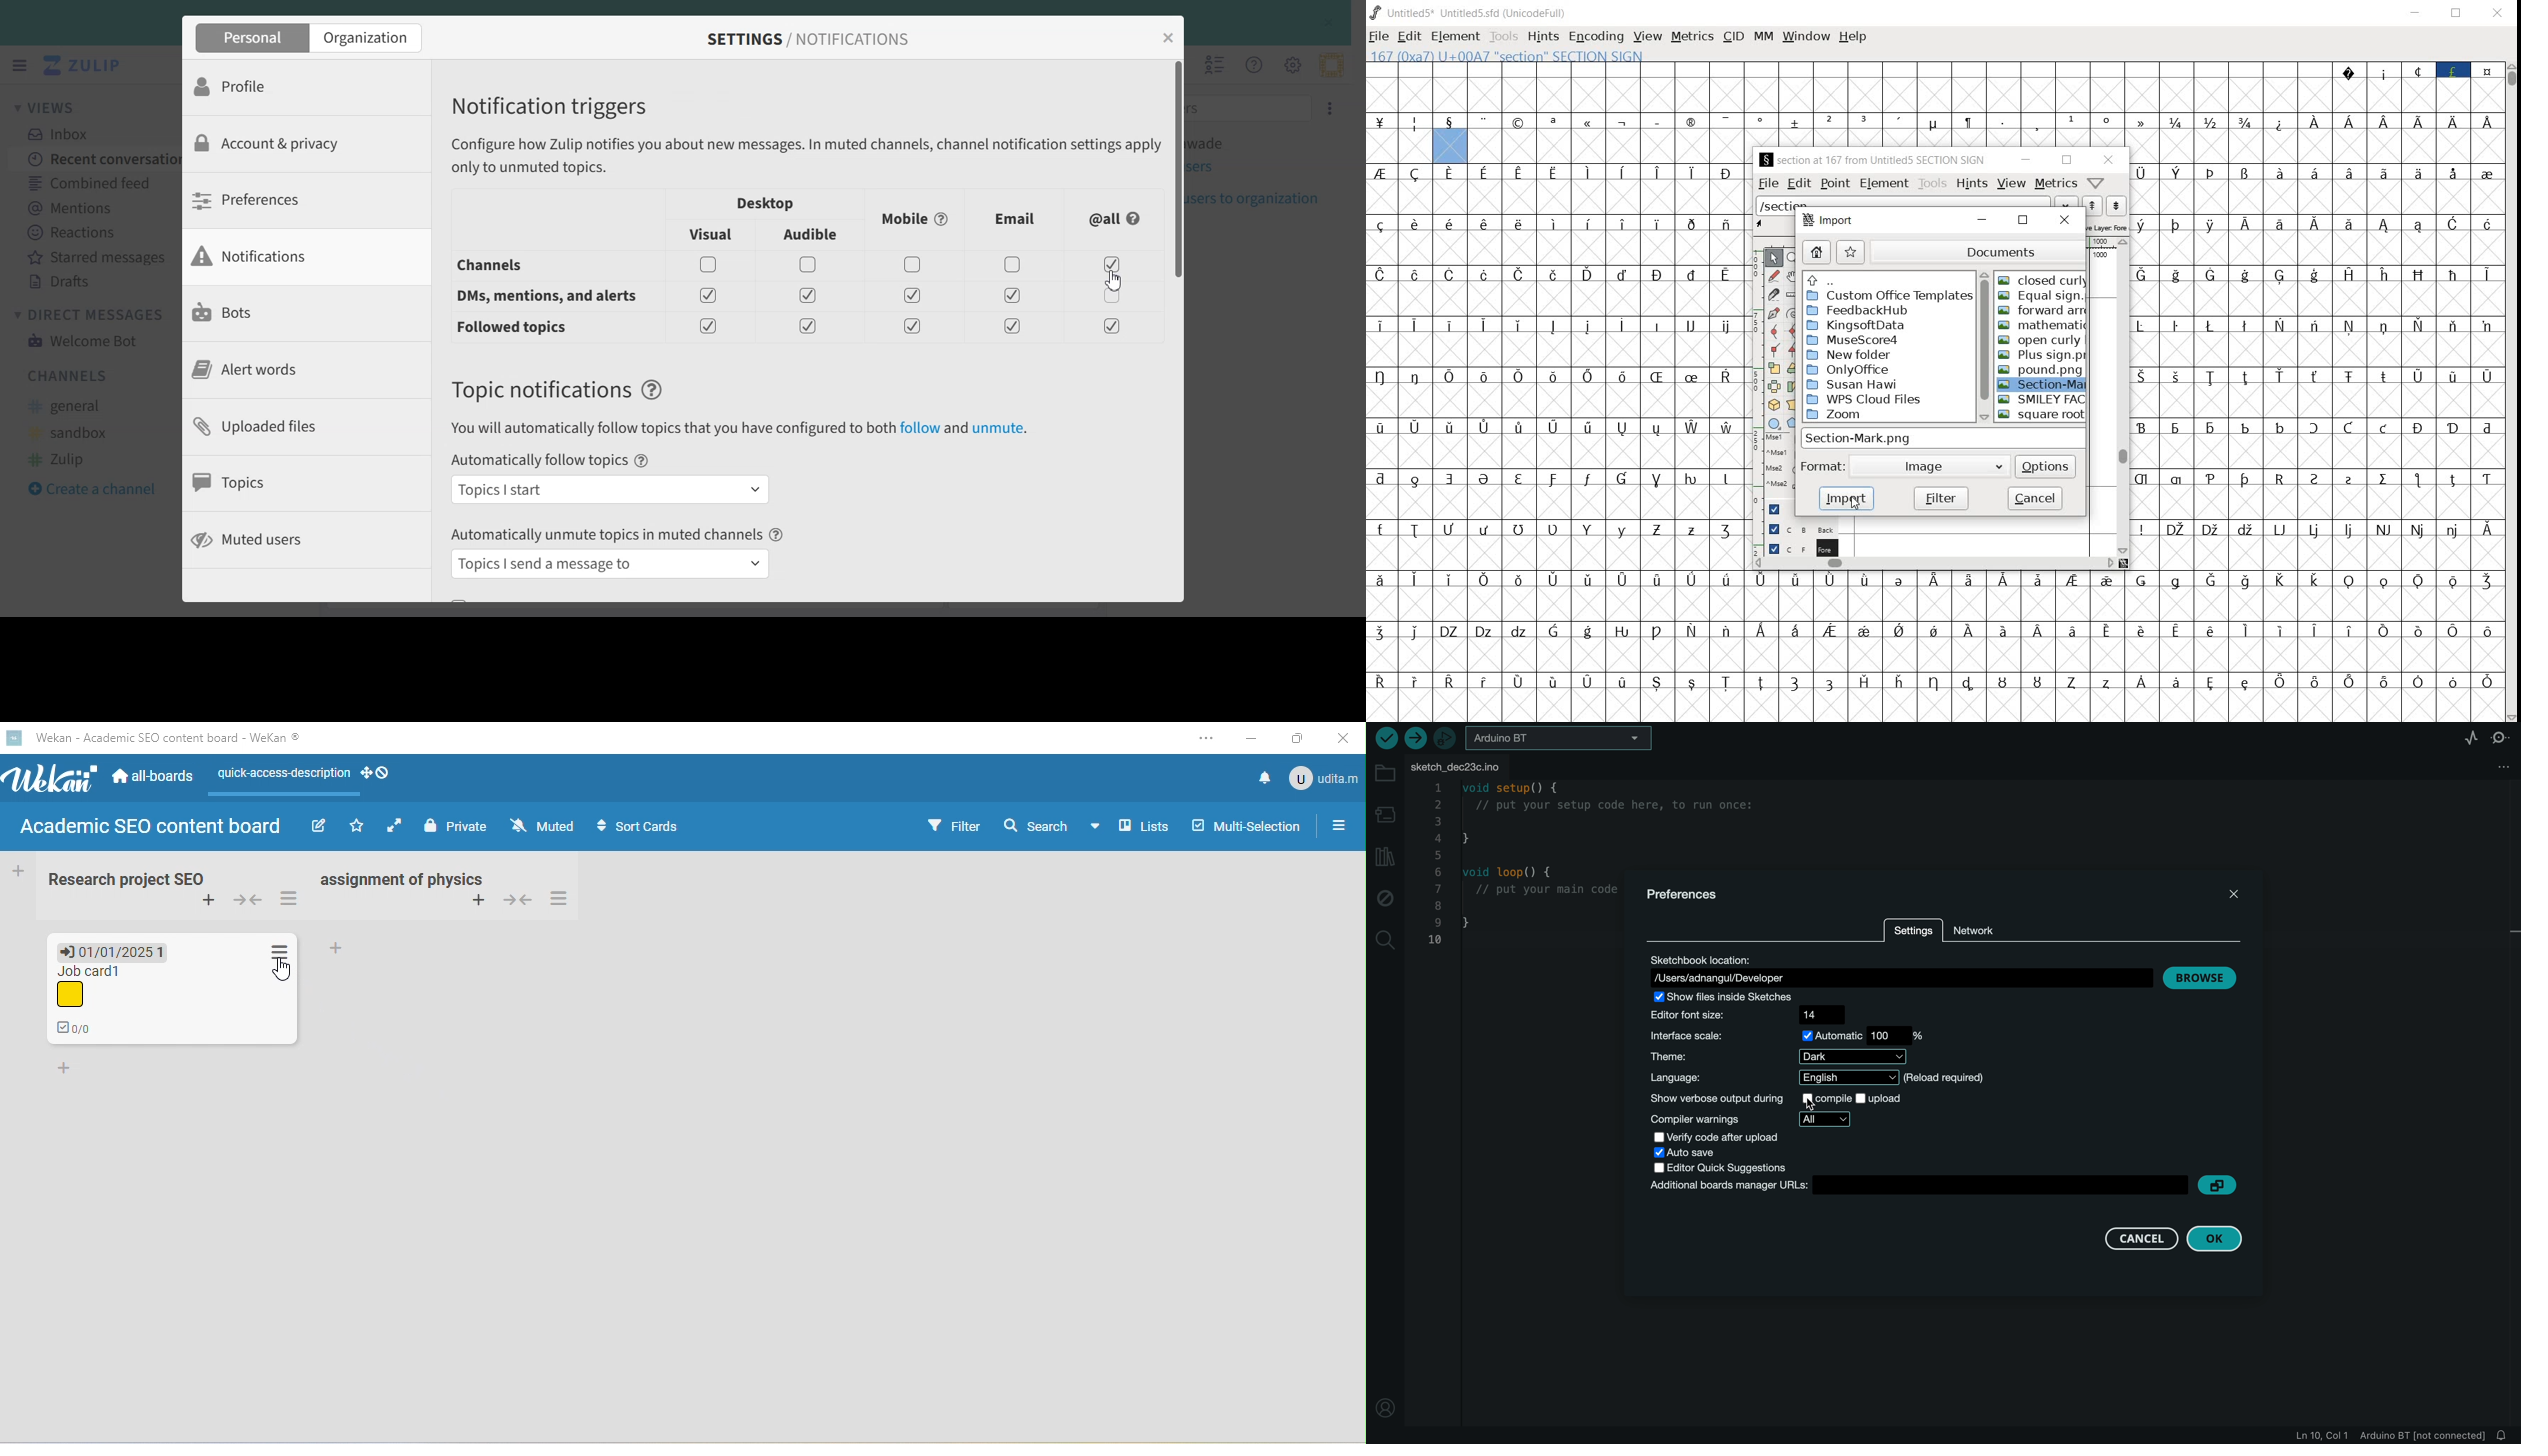 This screenshot has height=1456, width=2548. What do you see at coordinates (544, 297) in the screenshot?
I see `DM, mentions and alert` at bounding box center [544, 297].